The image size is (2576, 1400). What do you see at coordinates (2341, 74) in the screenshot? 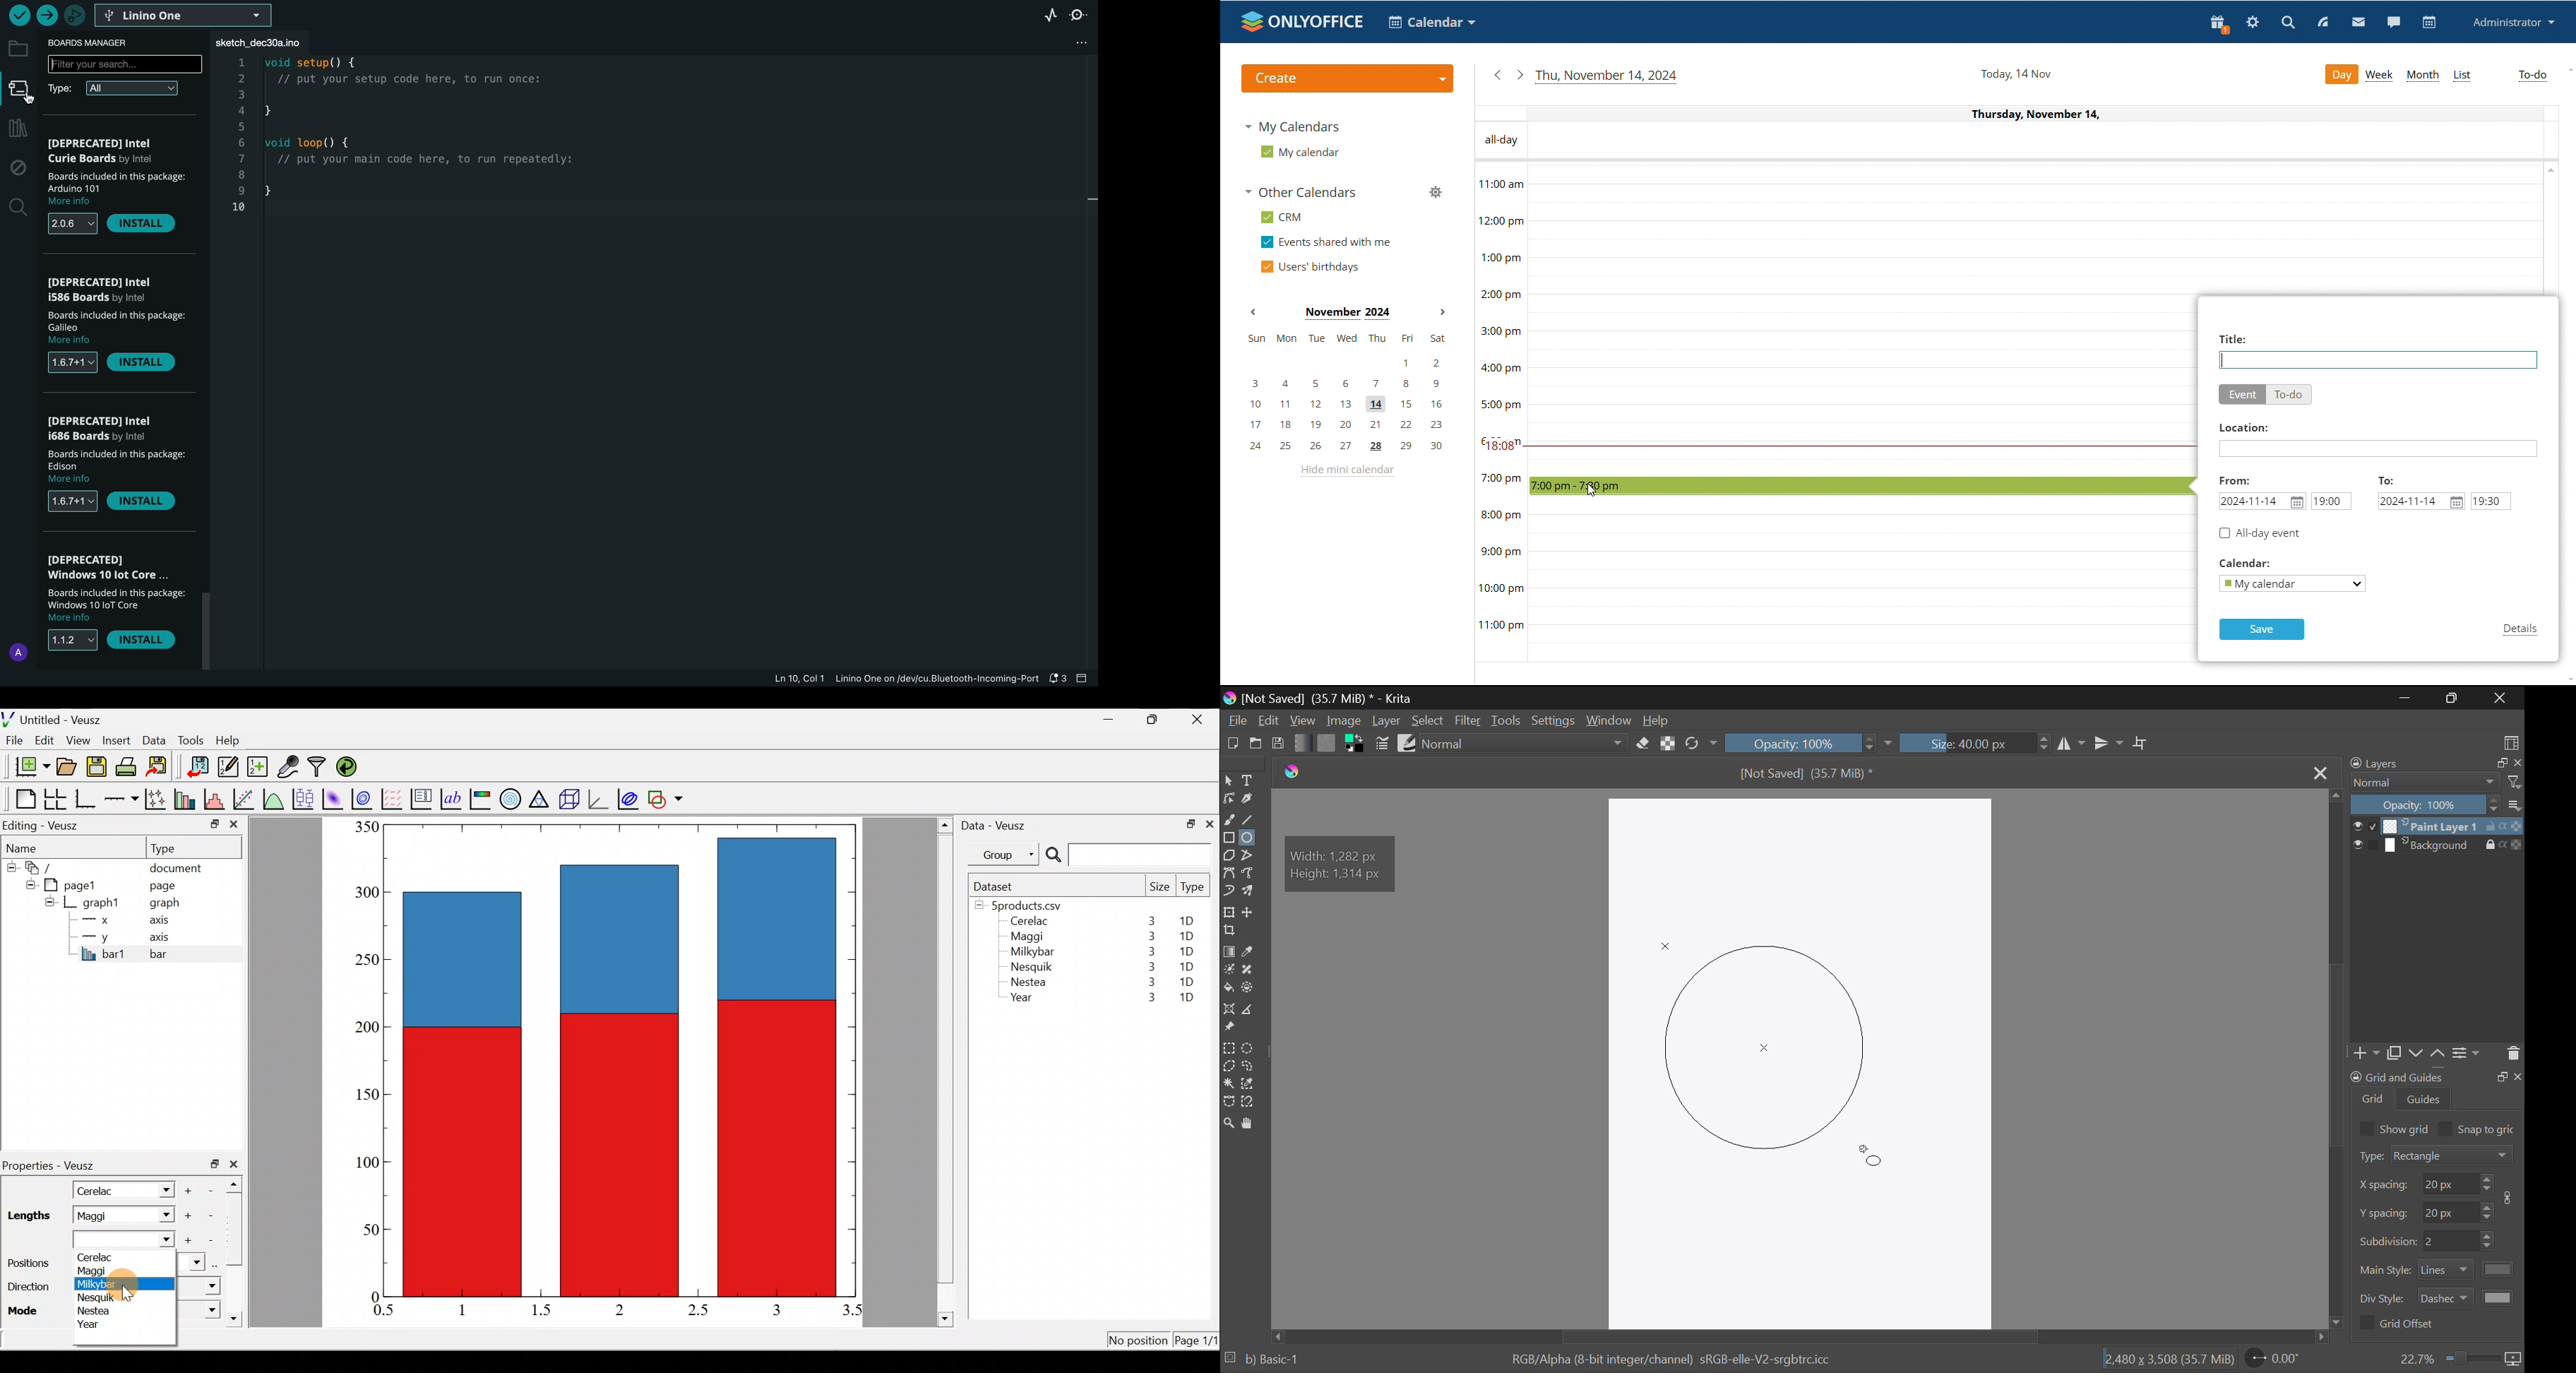
I see `day view` at bounding box center [2341, 74].